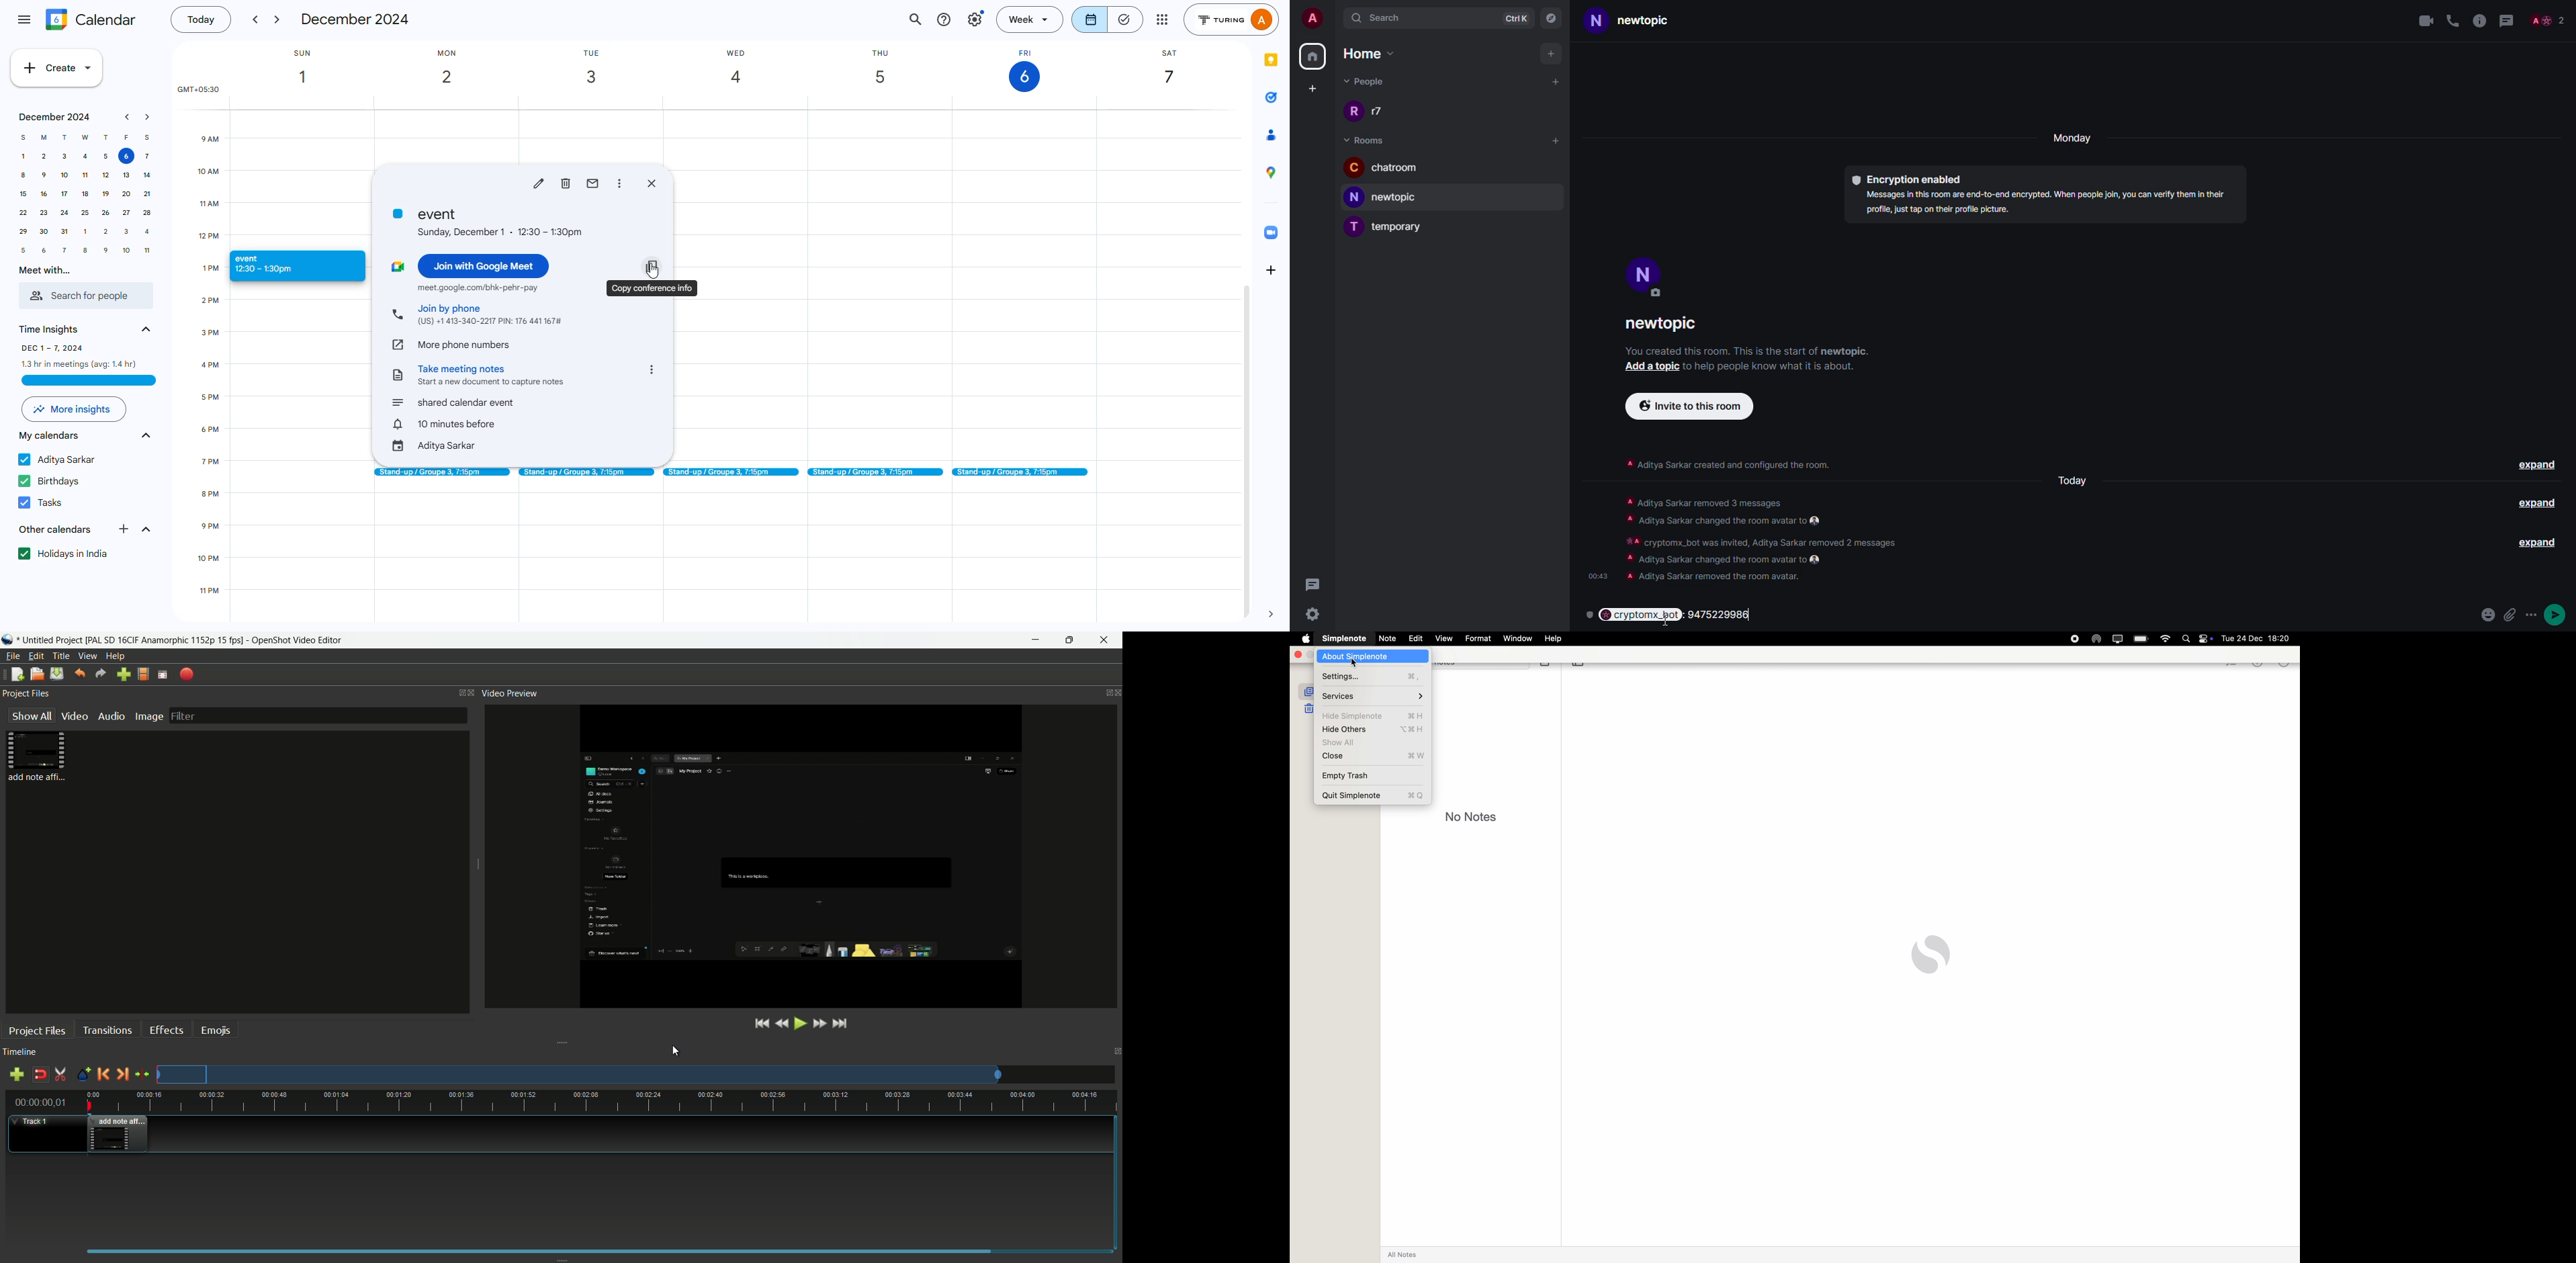  What do you see at coordinates (123, 250) in the screenshot?
I see `10` at bounding box center [123, 250].